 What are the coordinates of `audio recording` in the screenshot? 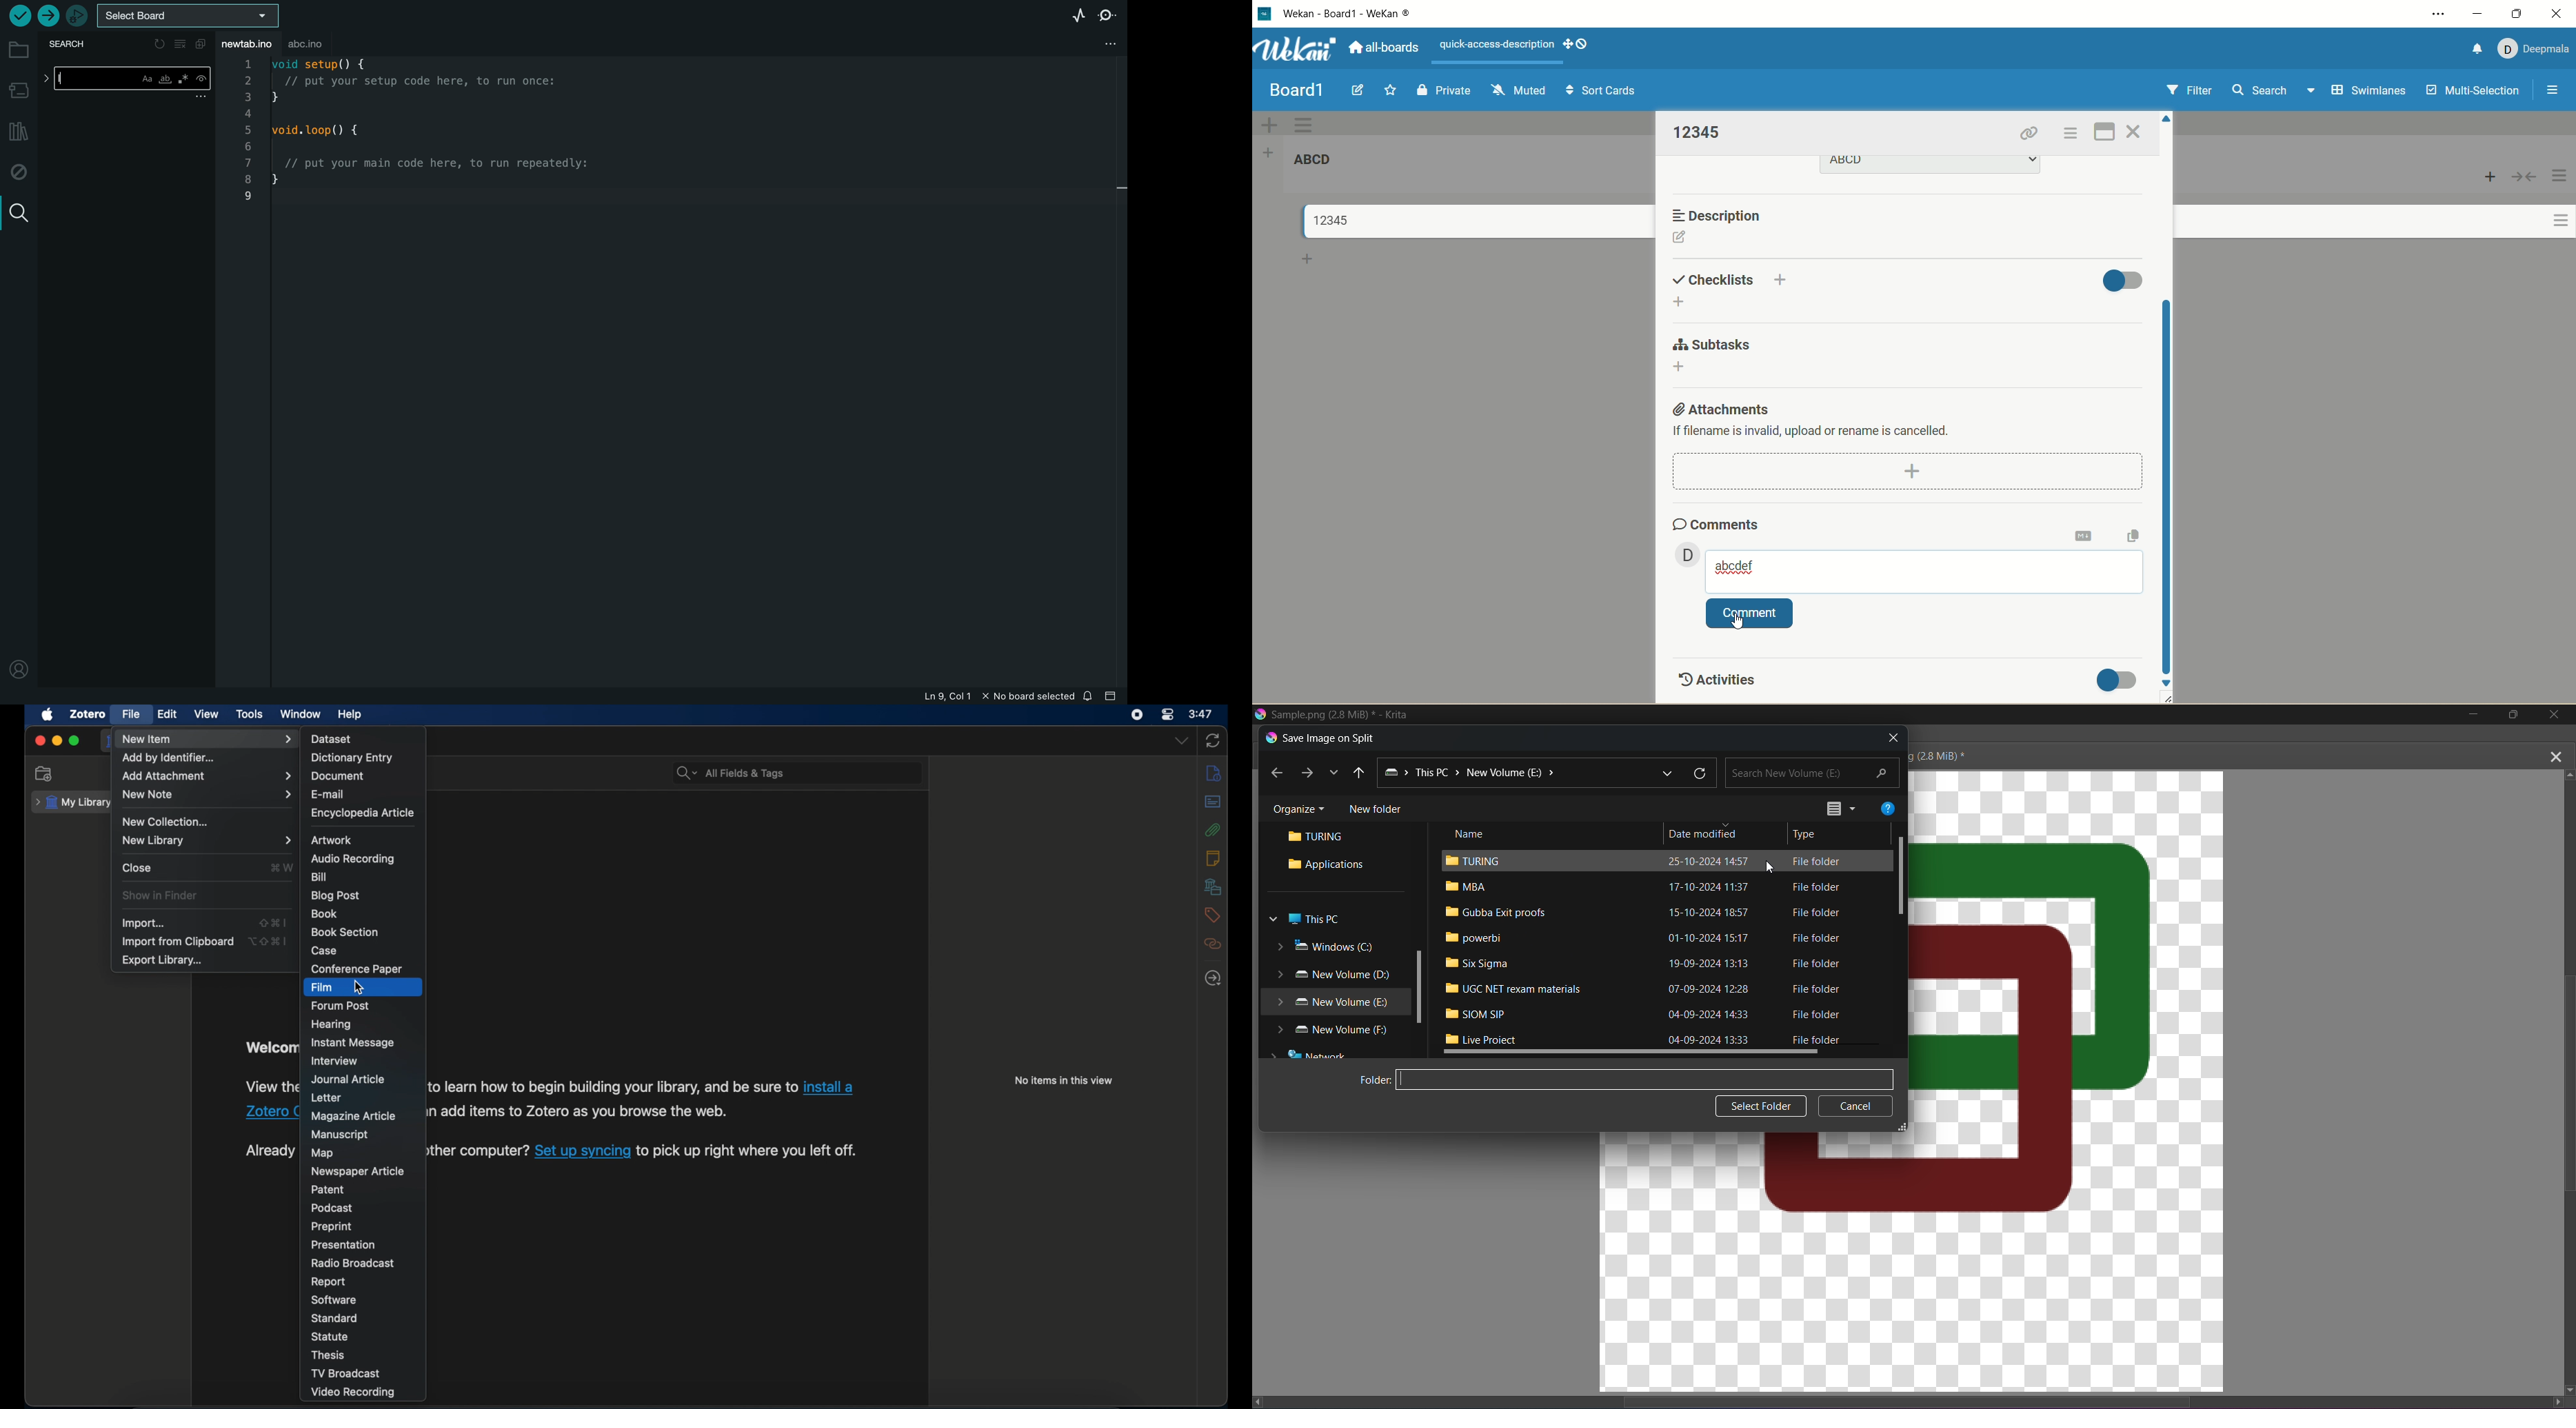 It's located at (354, 858).